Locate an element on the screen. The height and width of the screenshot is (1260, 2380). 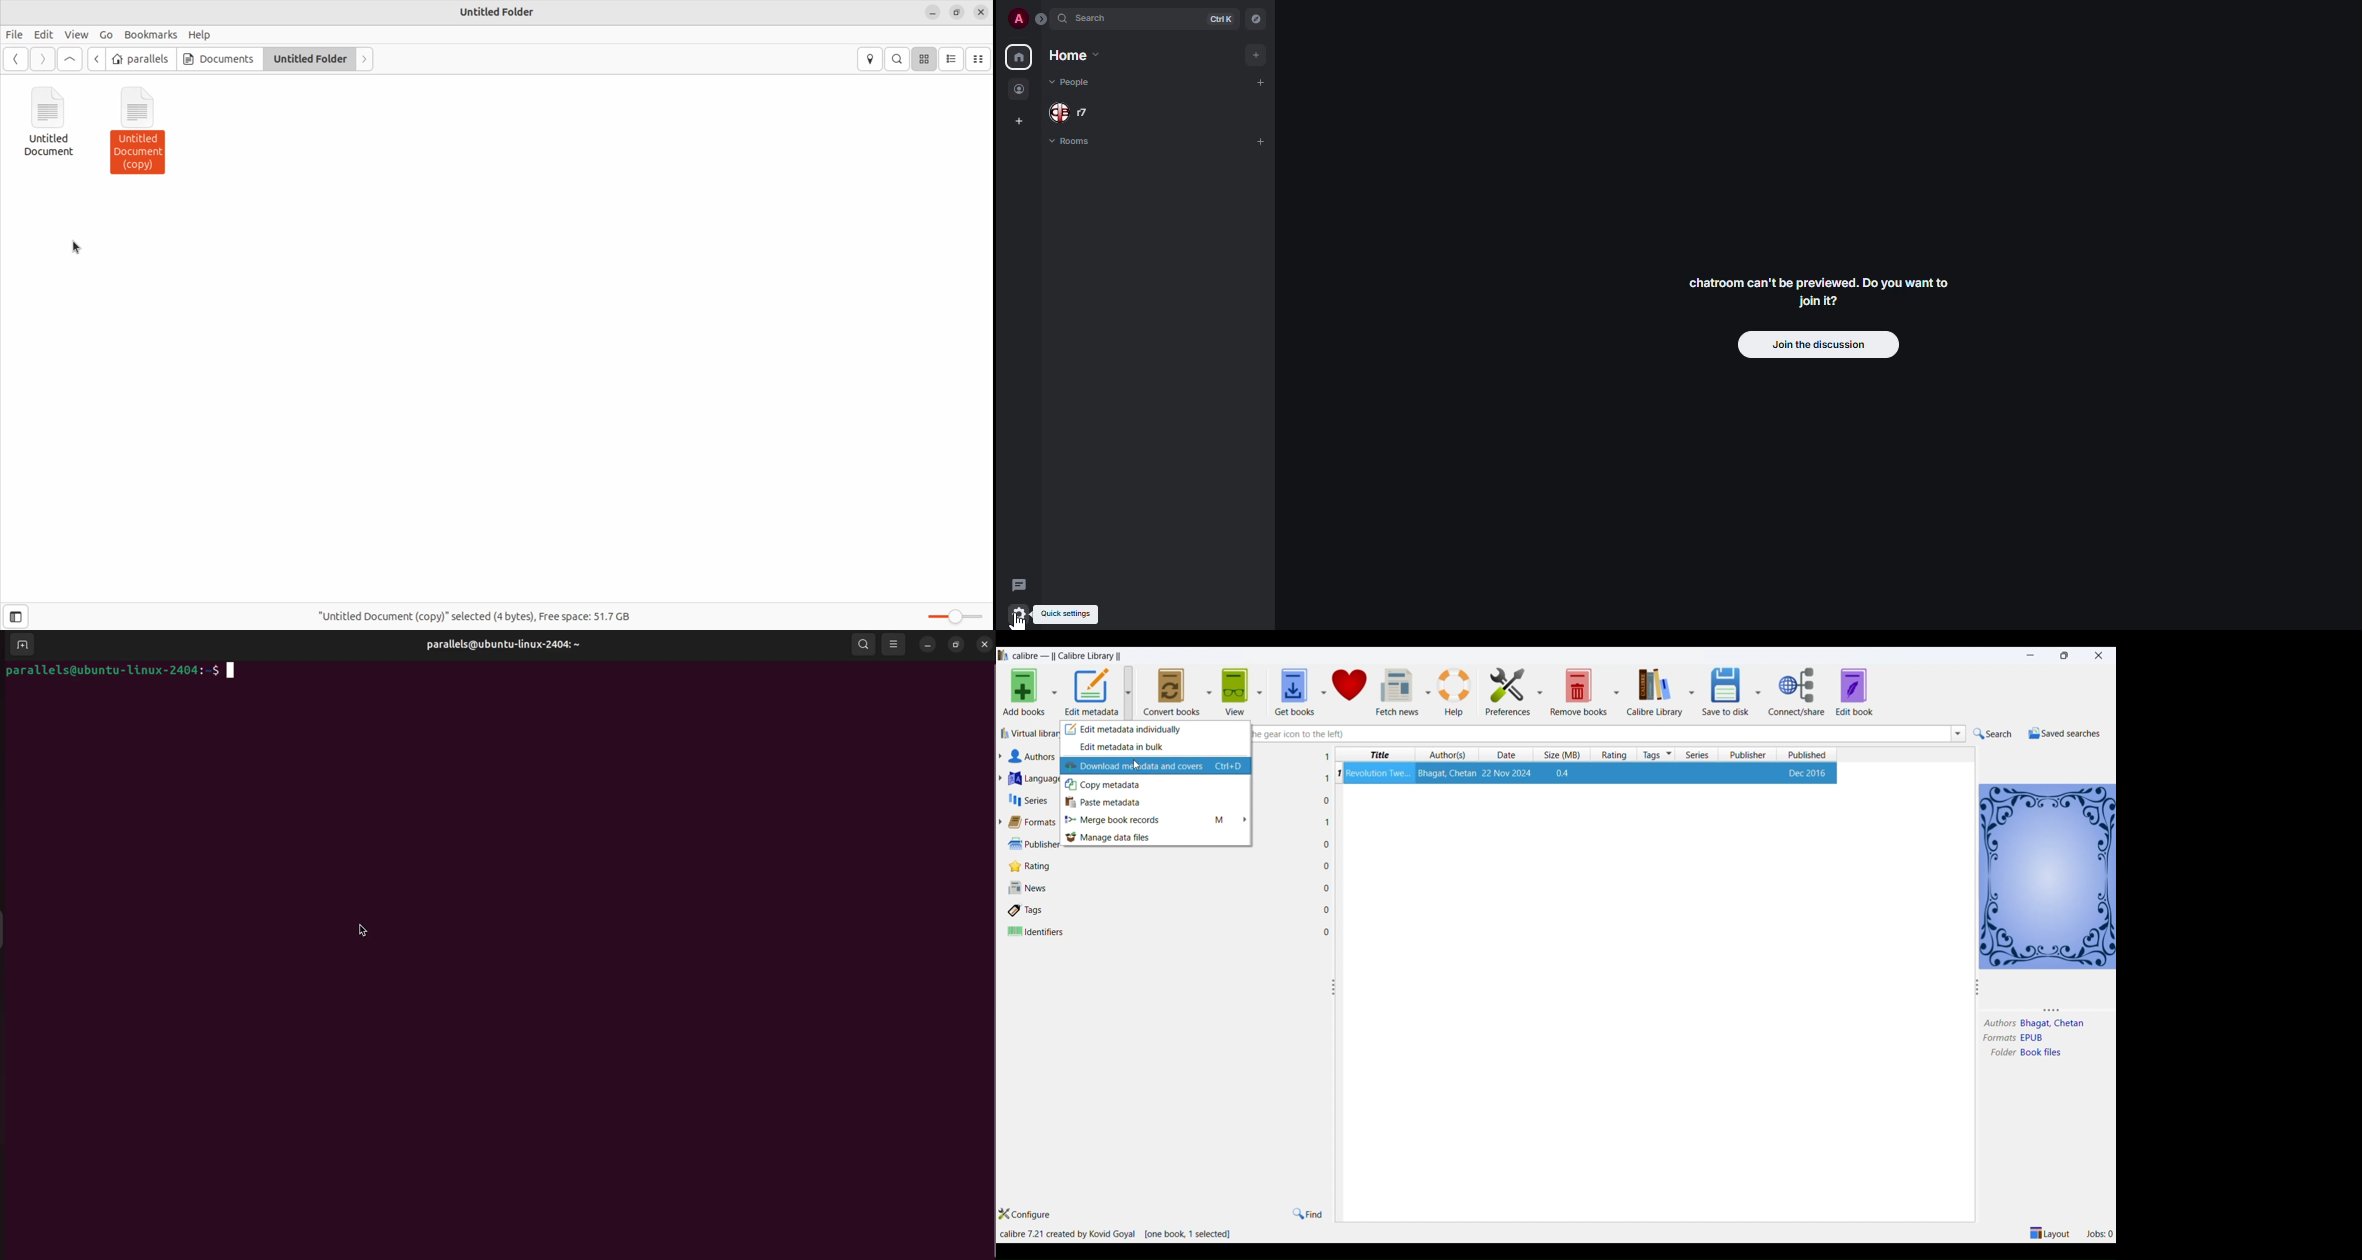
join the discussion is located at coordinates (1818, 345).